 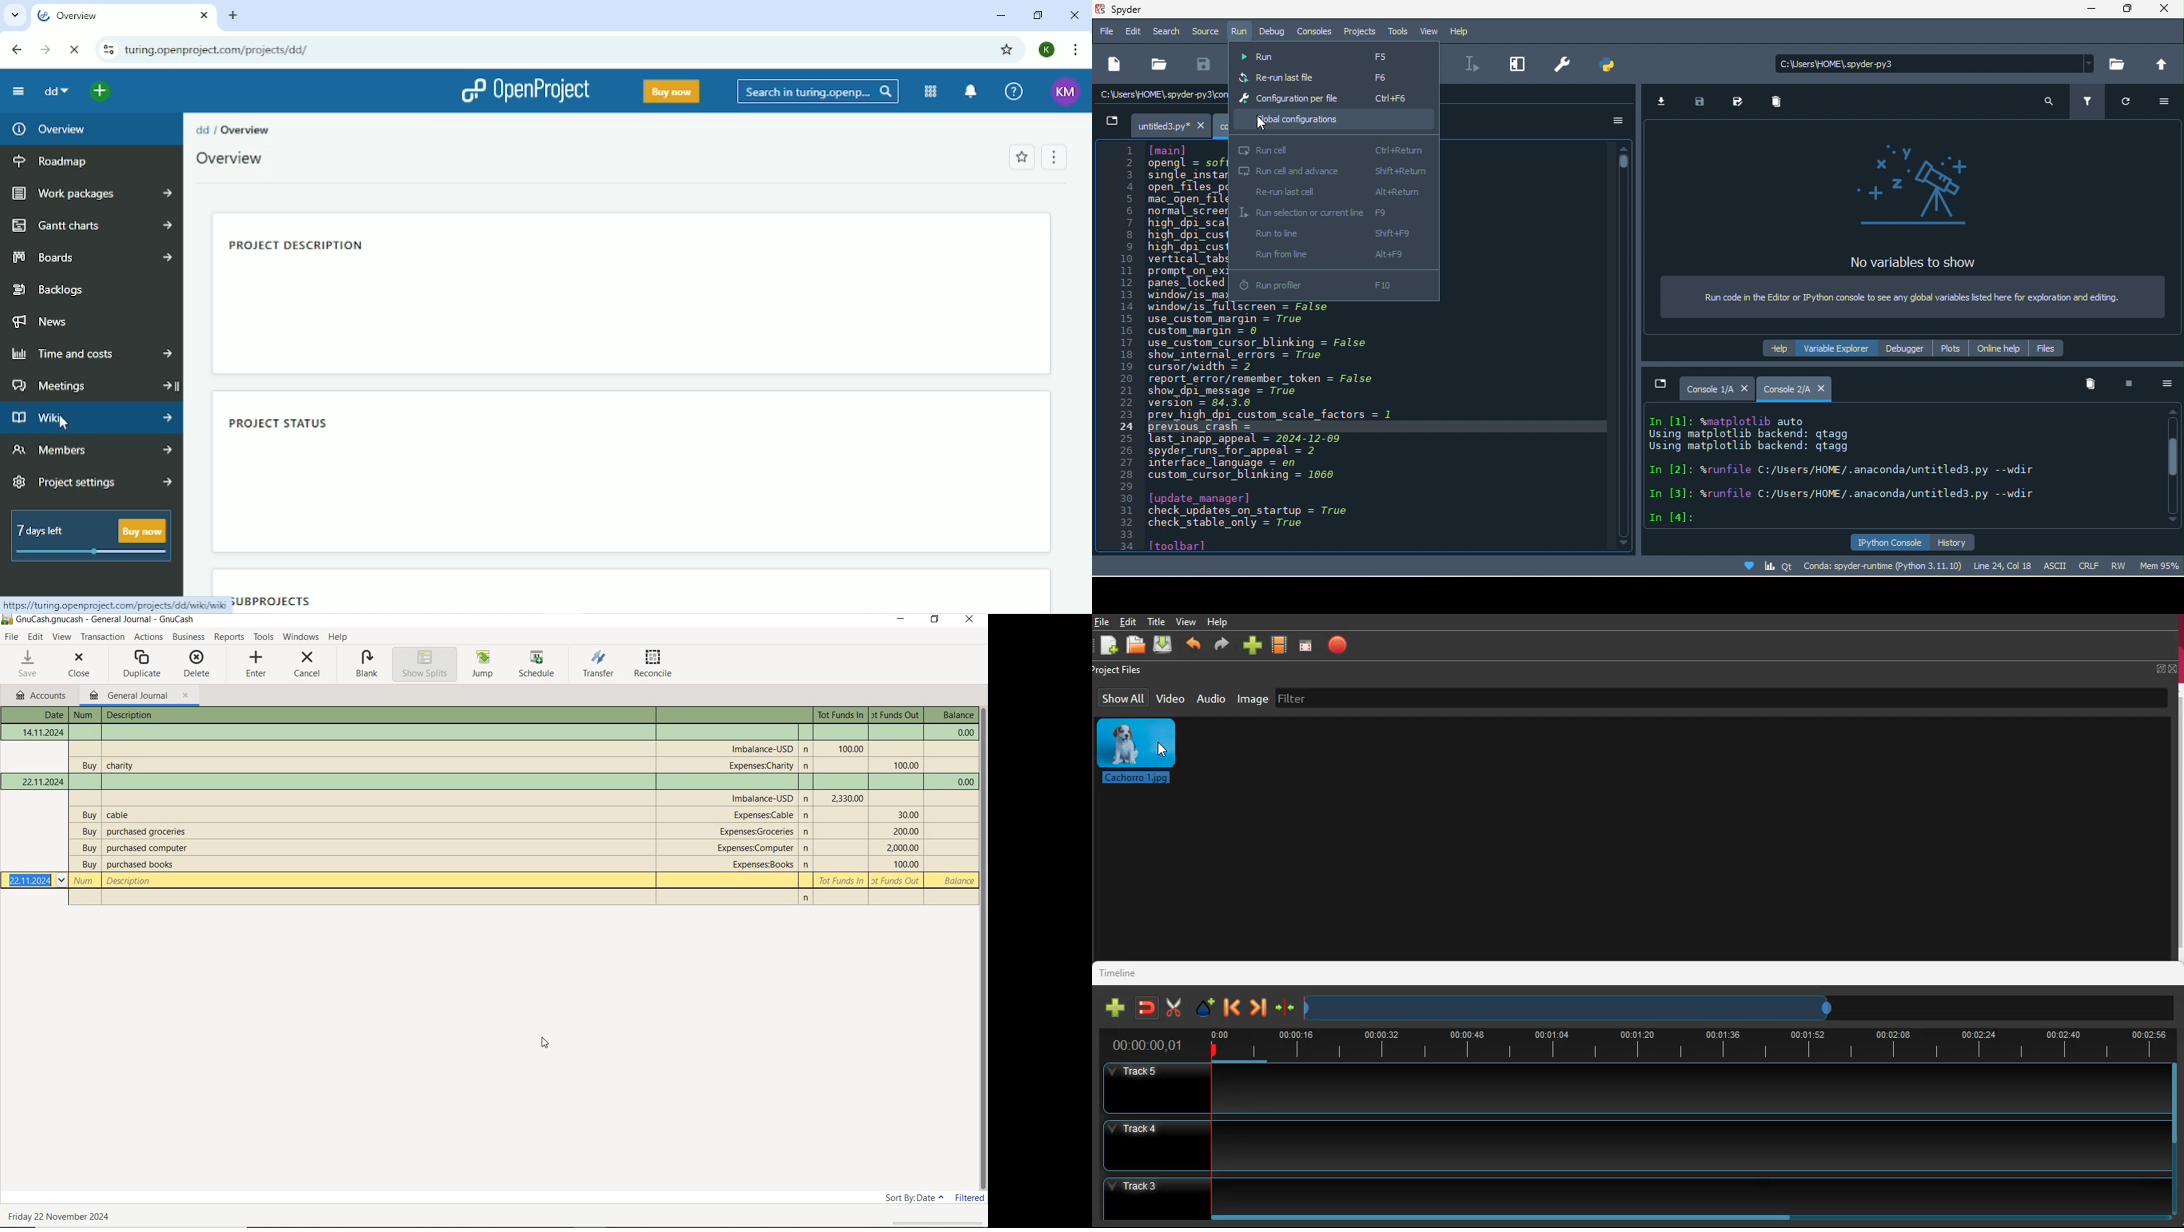 I want to click on save, so click(x=1700, y=102).